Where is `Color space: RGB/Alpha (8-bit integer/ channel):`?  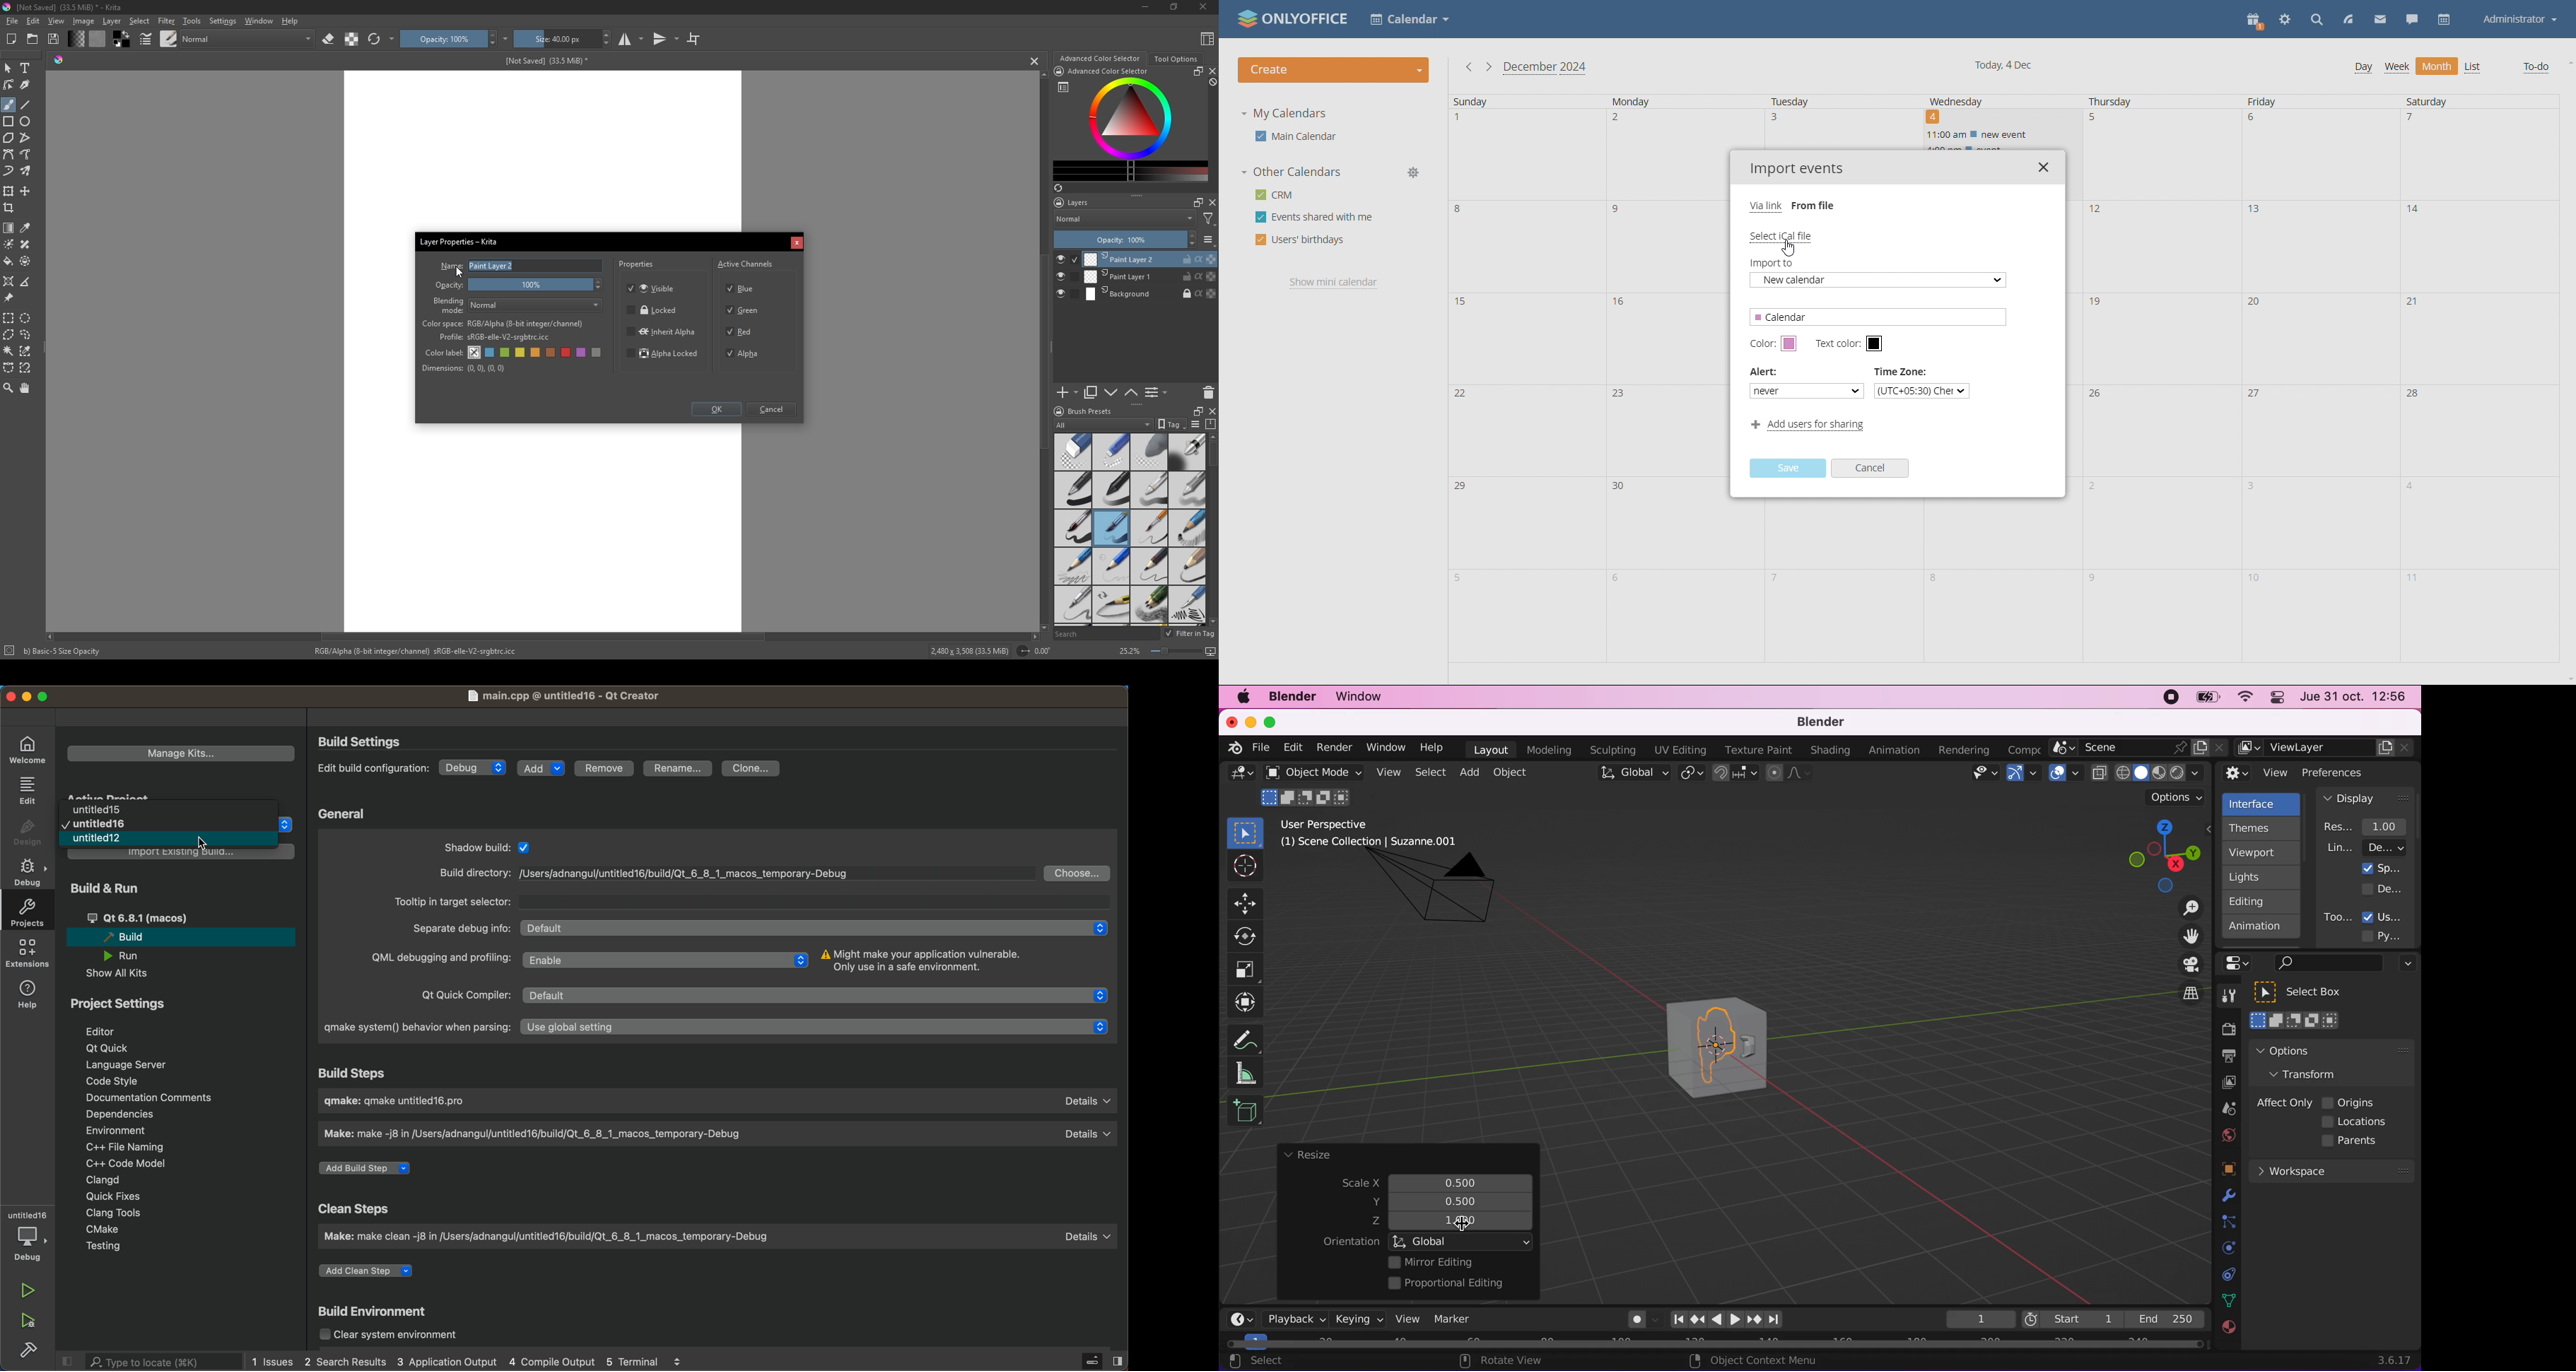 Color space: RGB/Alpha (8-bit integer/ channel): is located at coordinates (503, 324).